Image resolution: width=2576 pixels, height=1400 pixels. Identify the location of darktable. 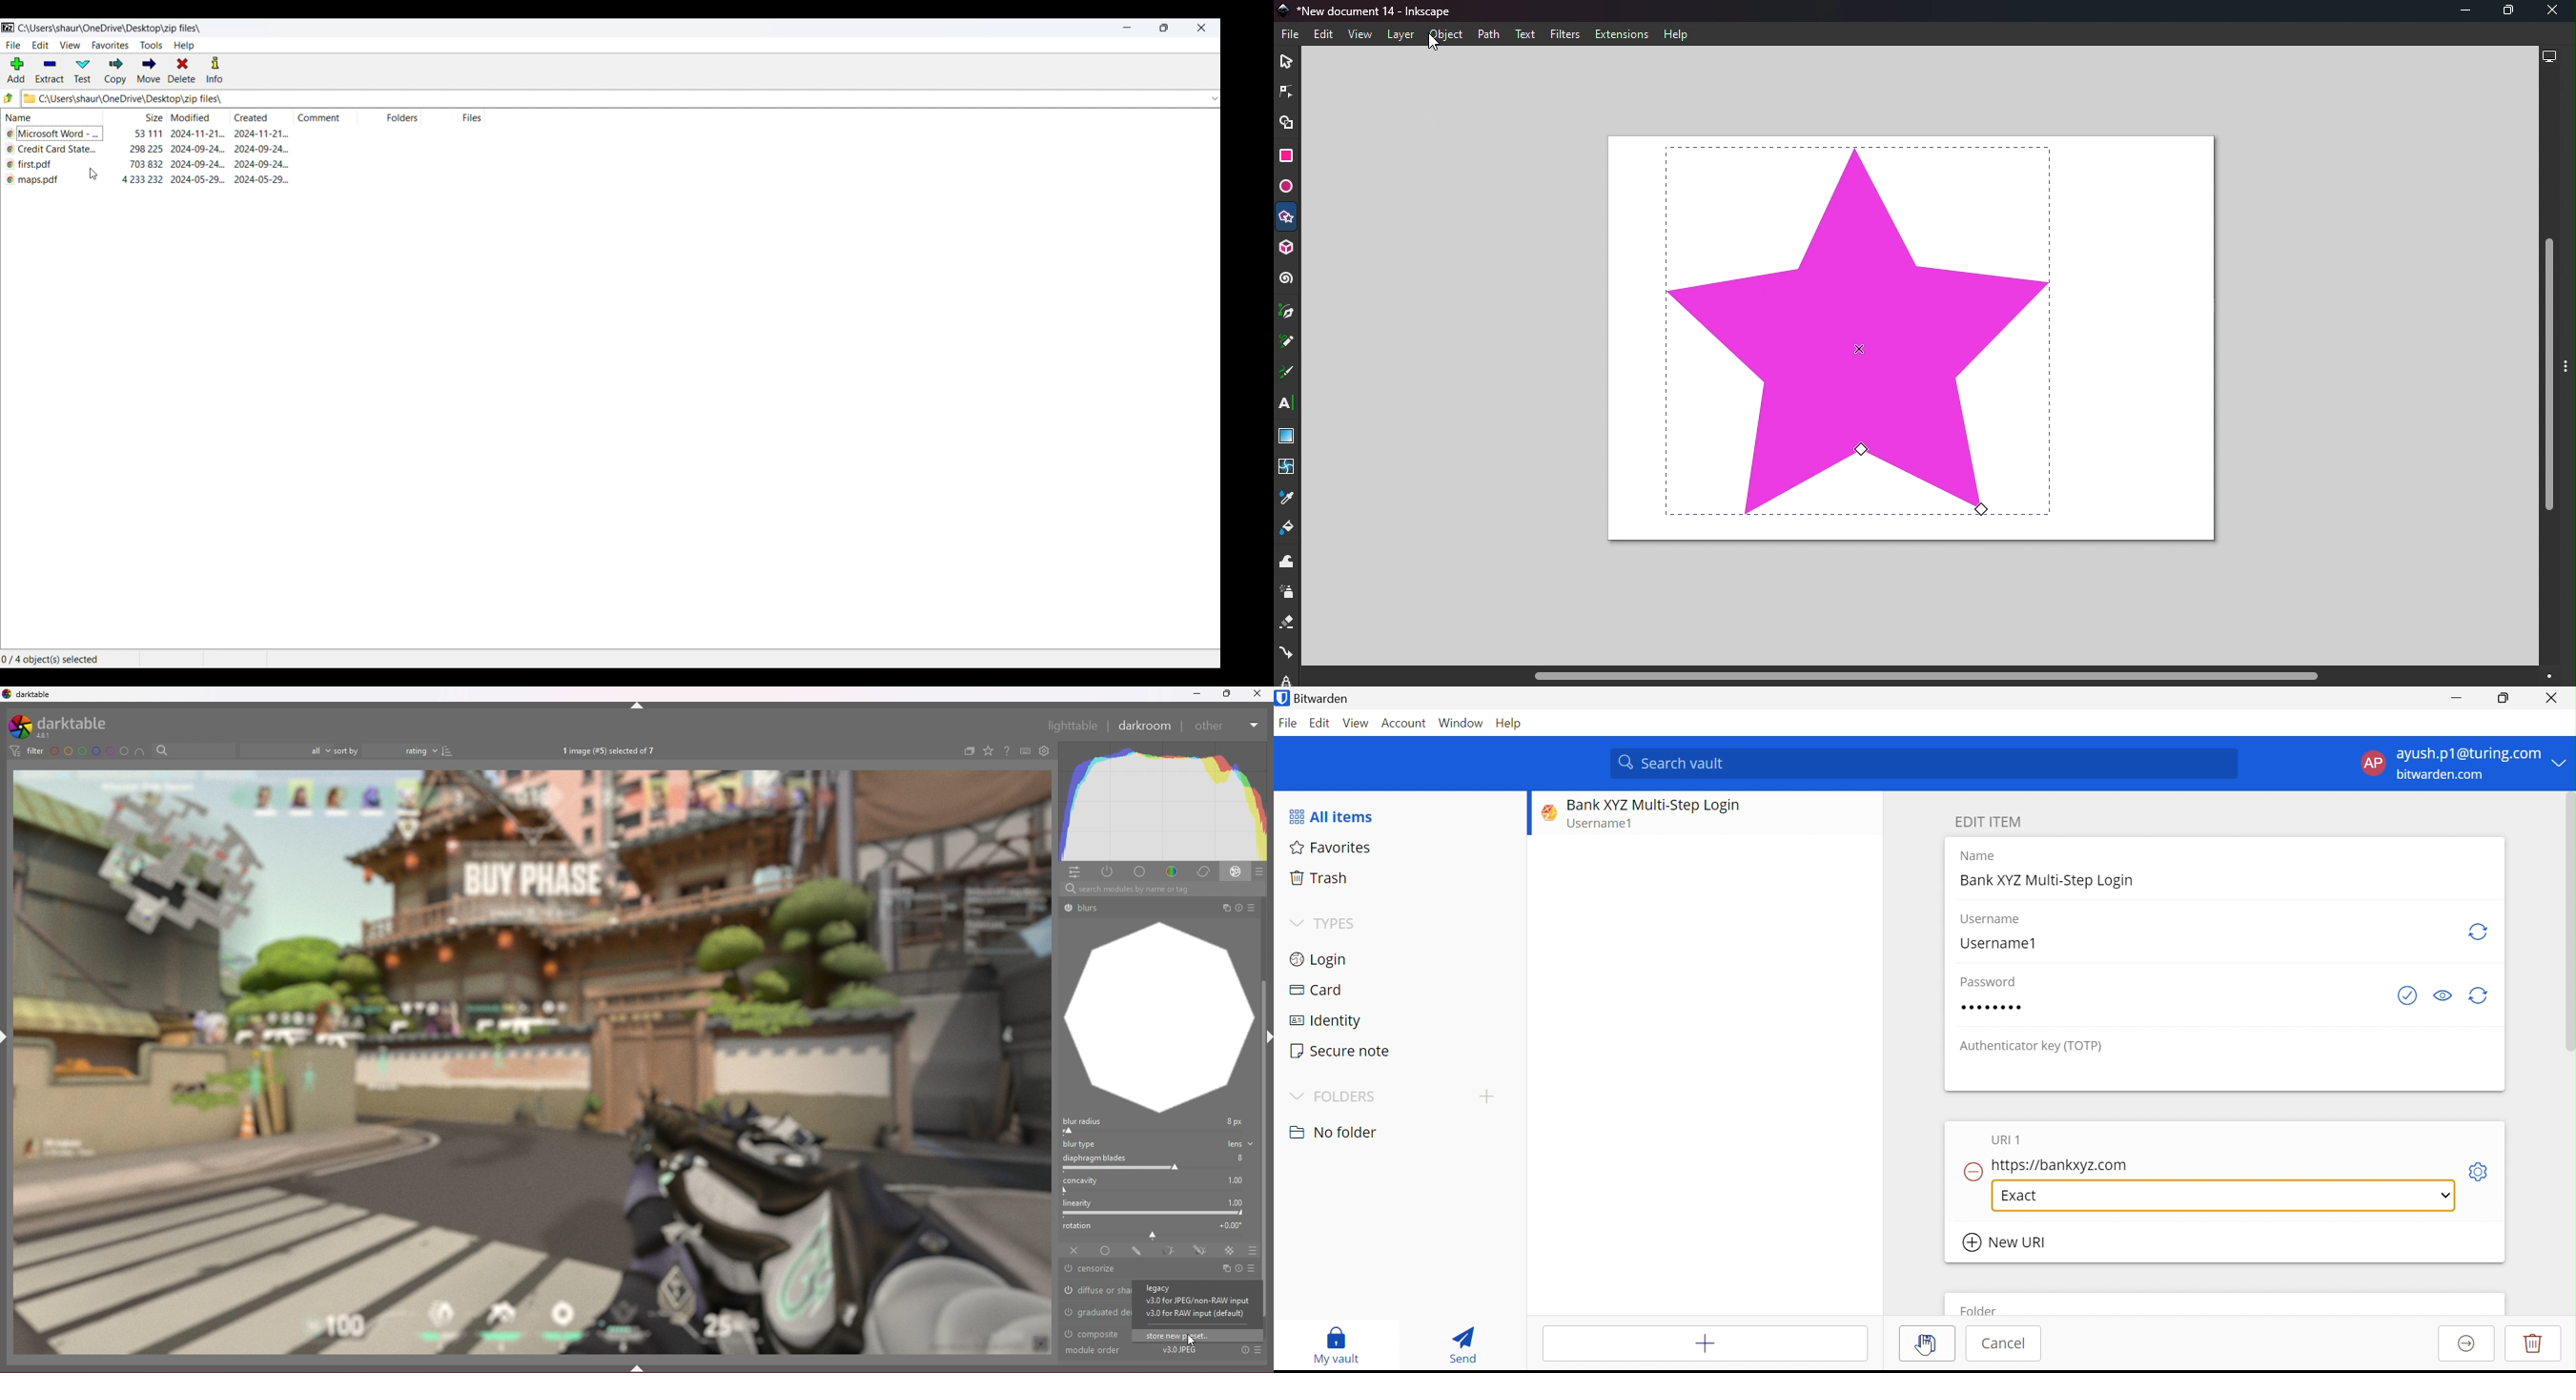
(33, 694).